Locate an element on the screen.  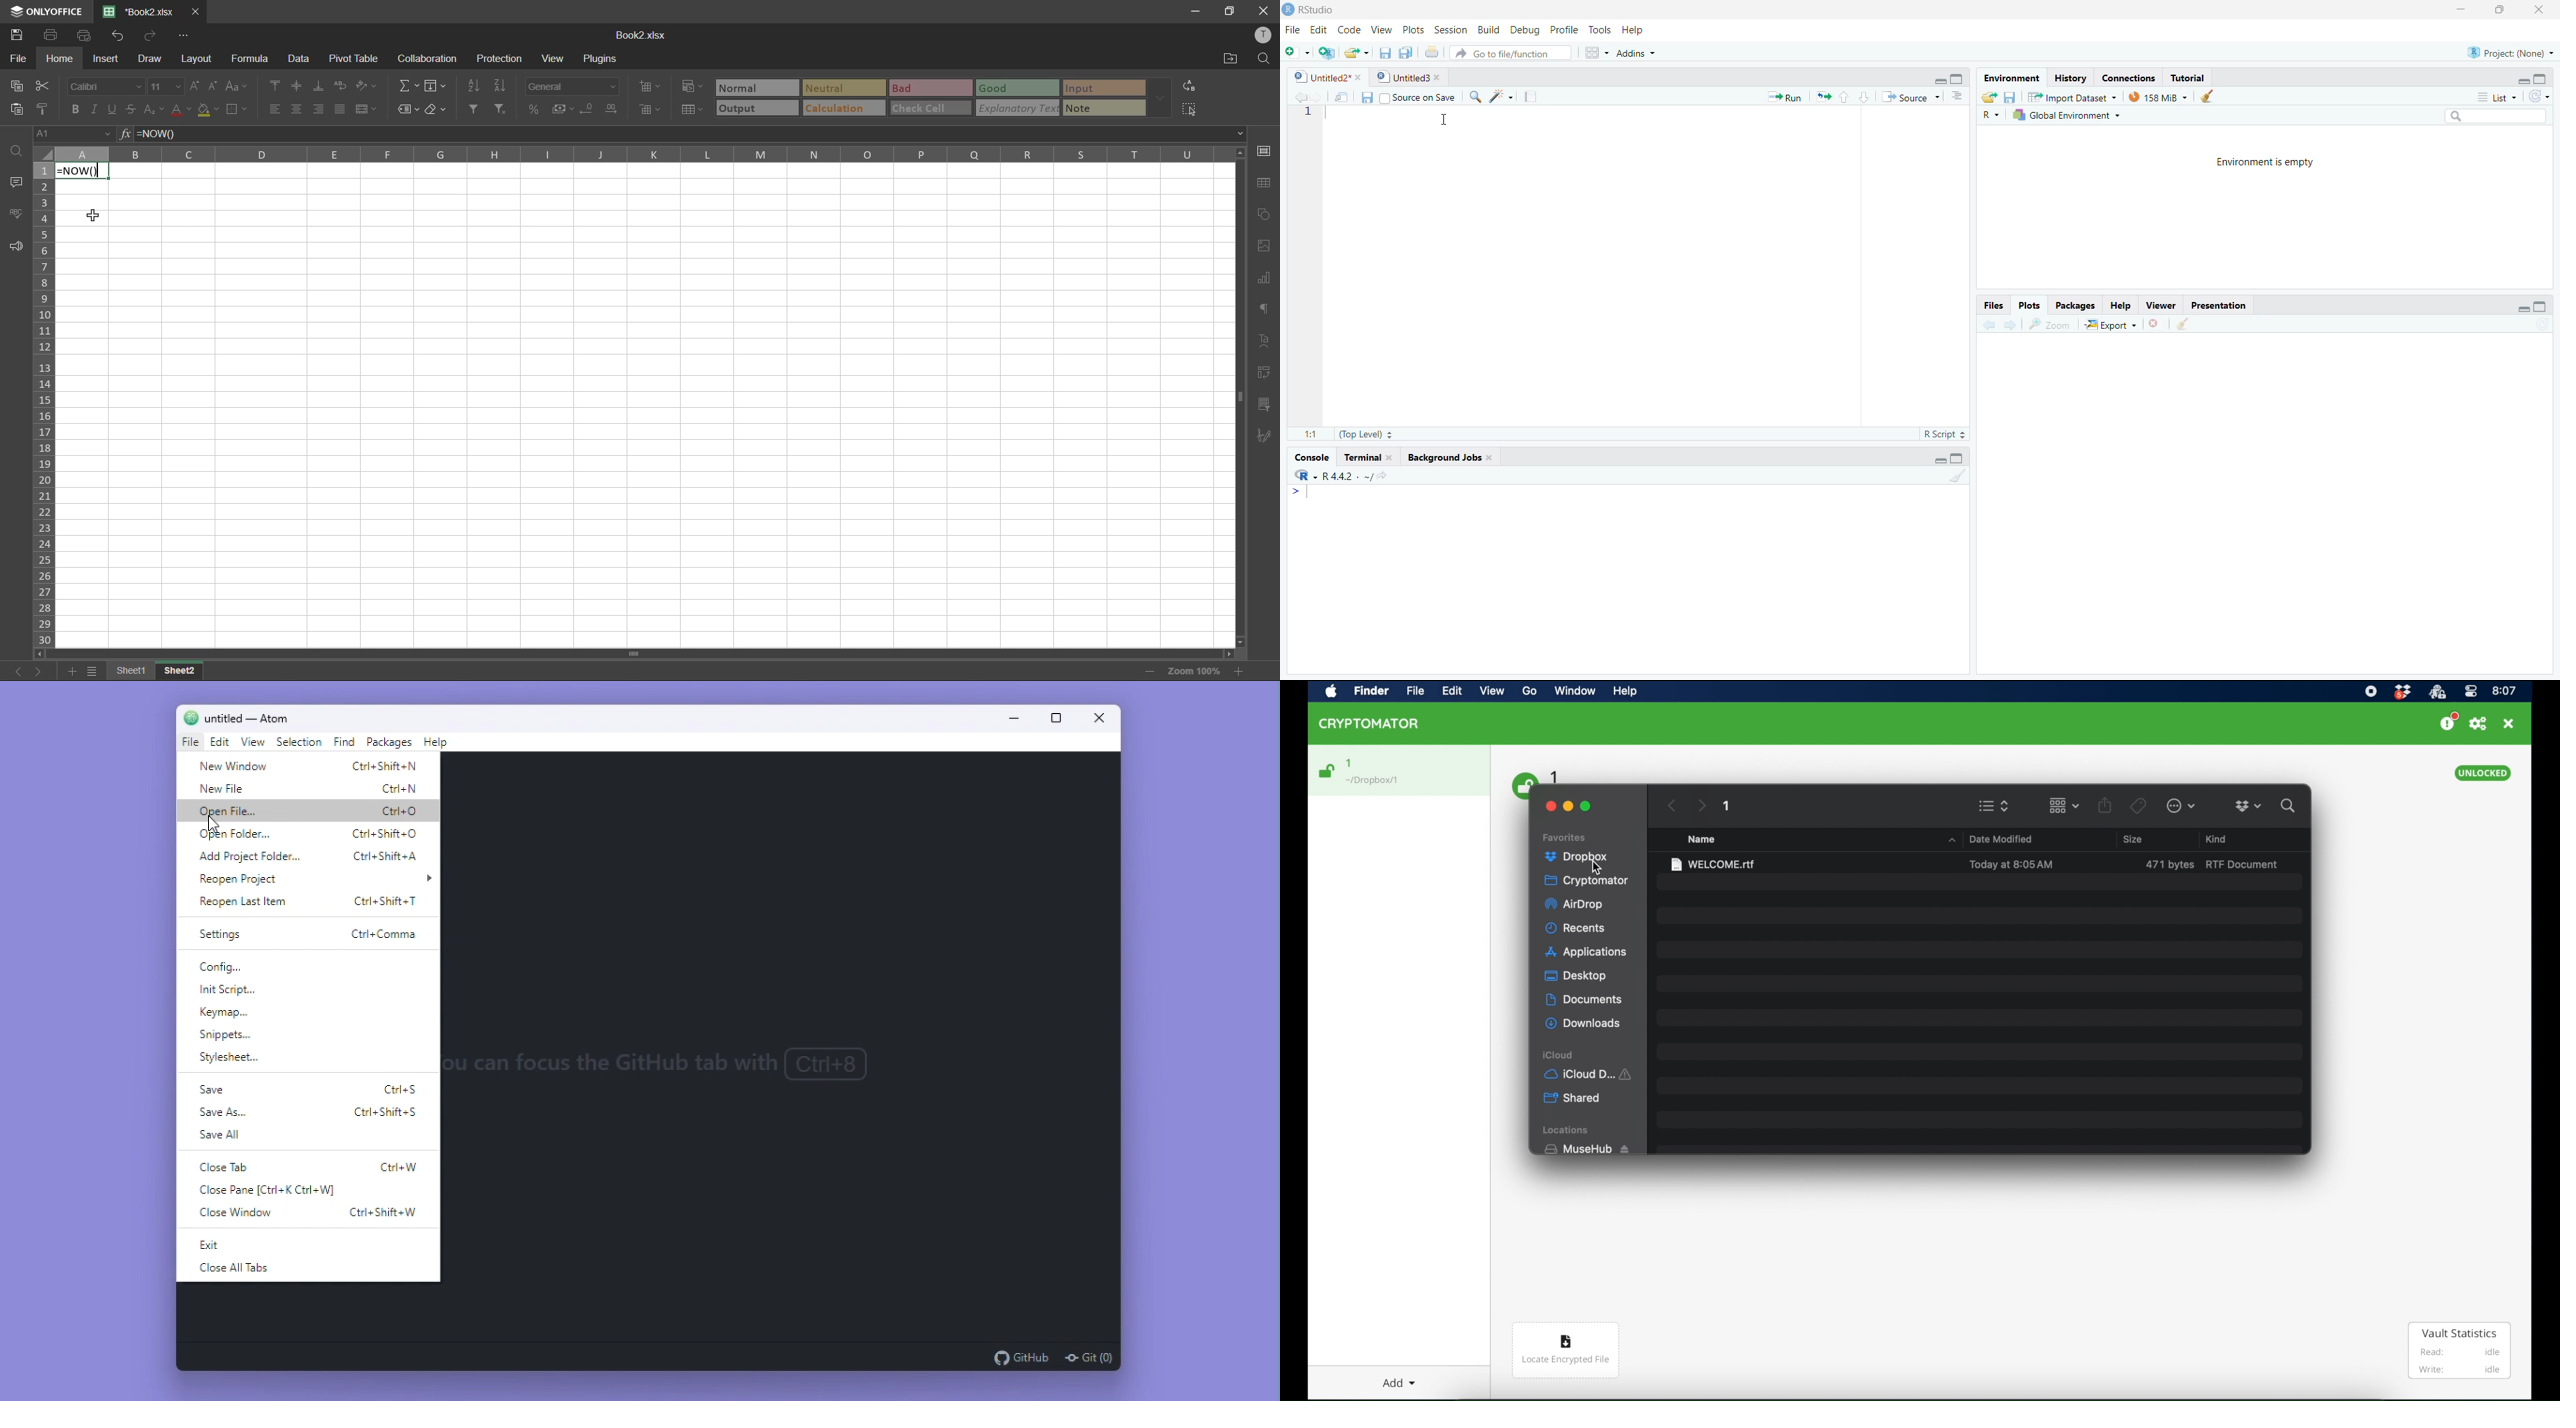
fill color is located at coordinates (209, 109).